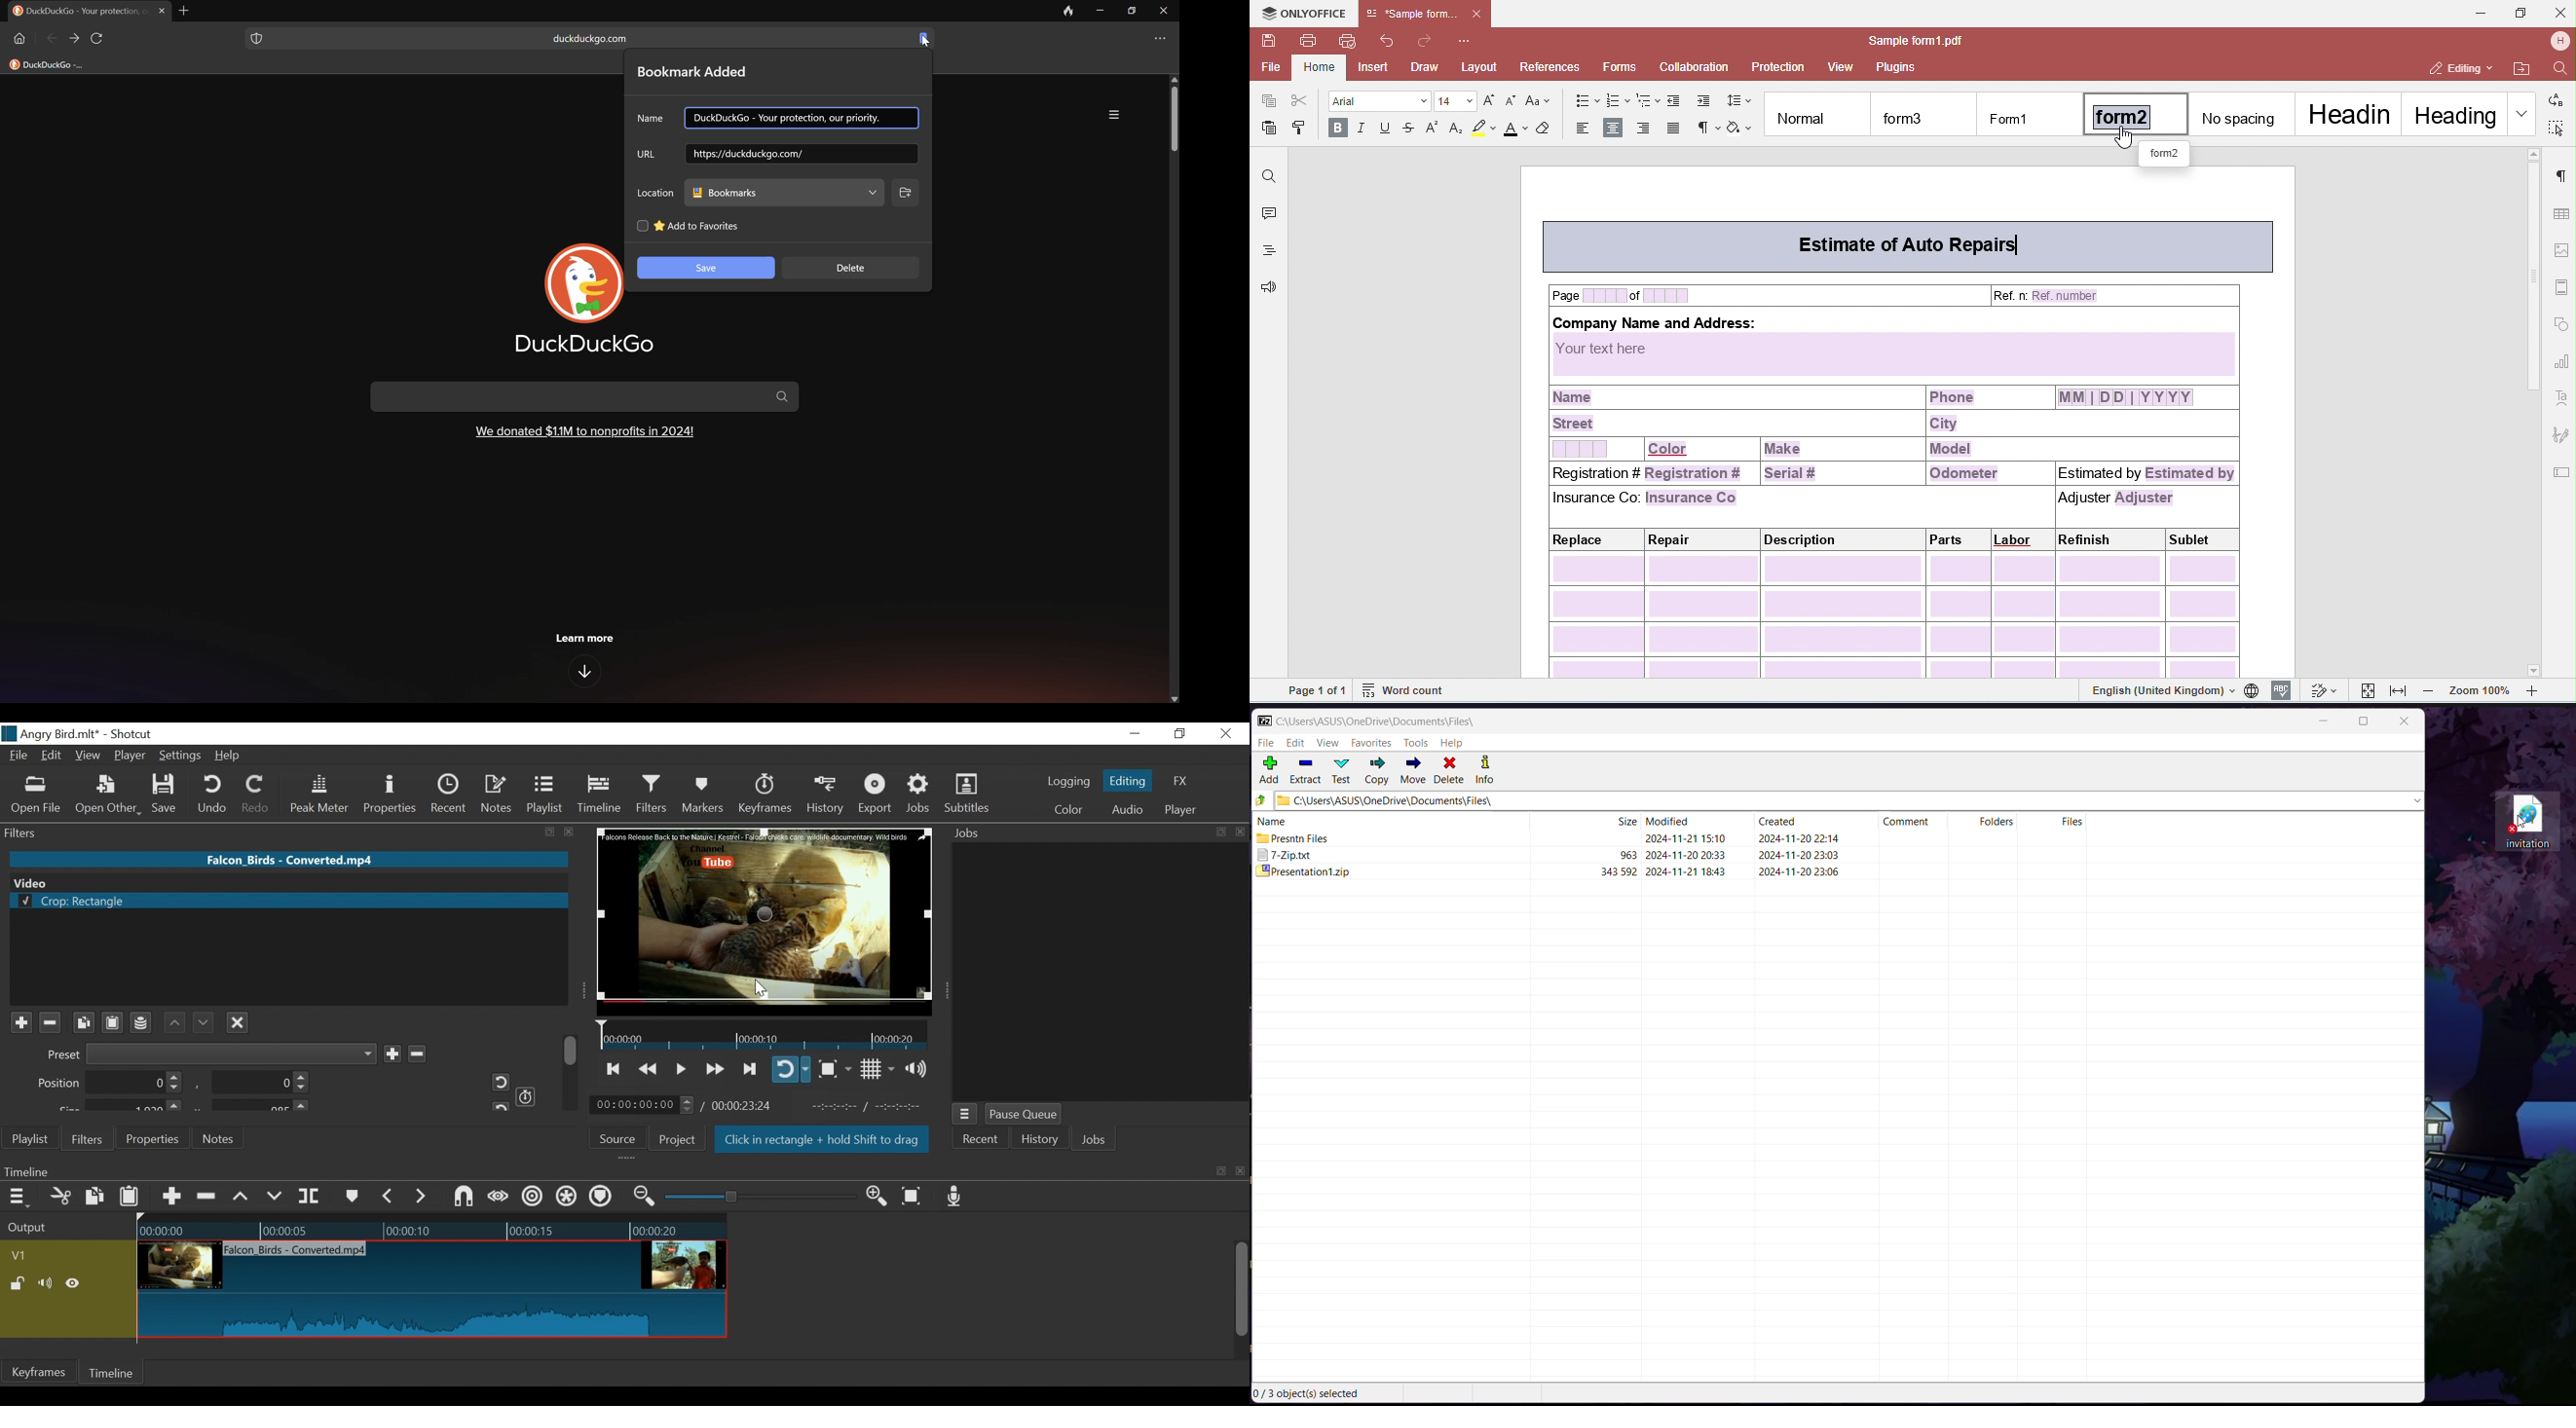 This screenshot has width=2576, height=1428. I want to click on Open Other, so click(108, 795).